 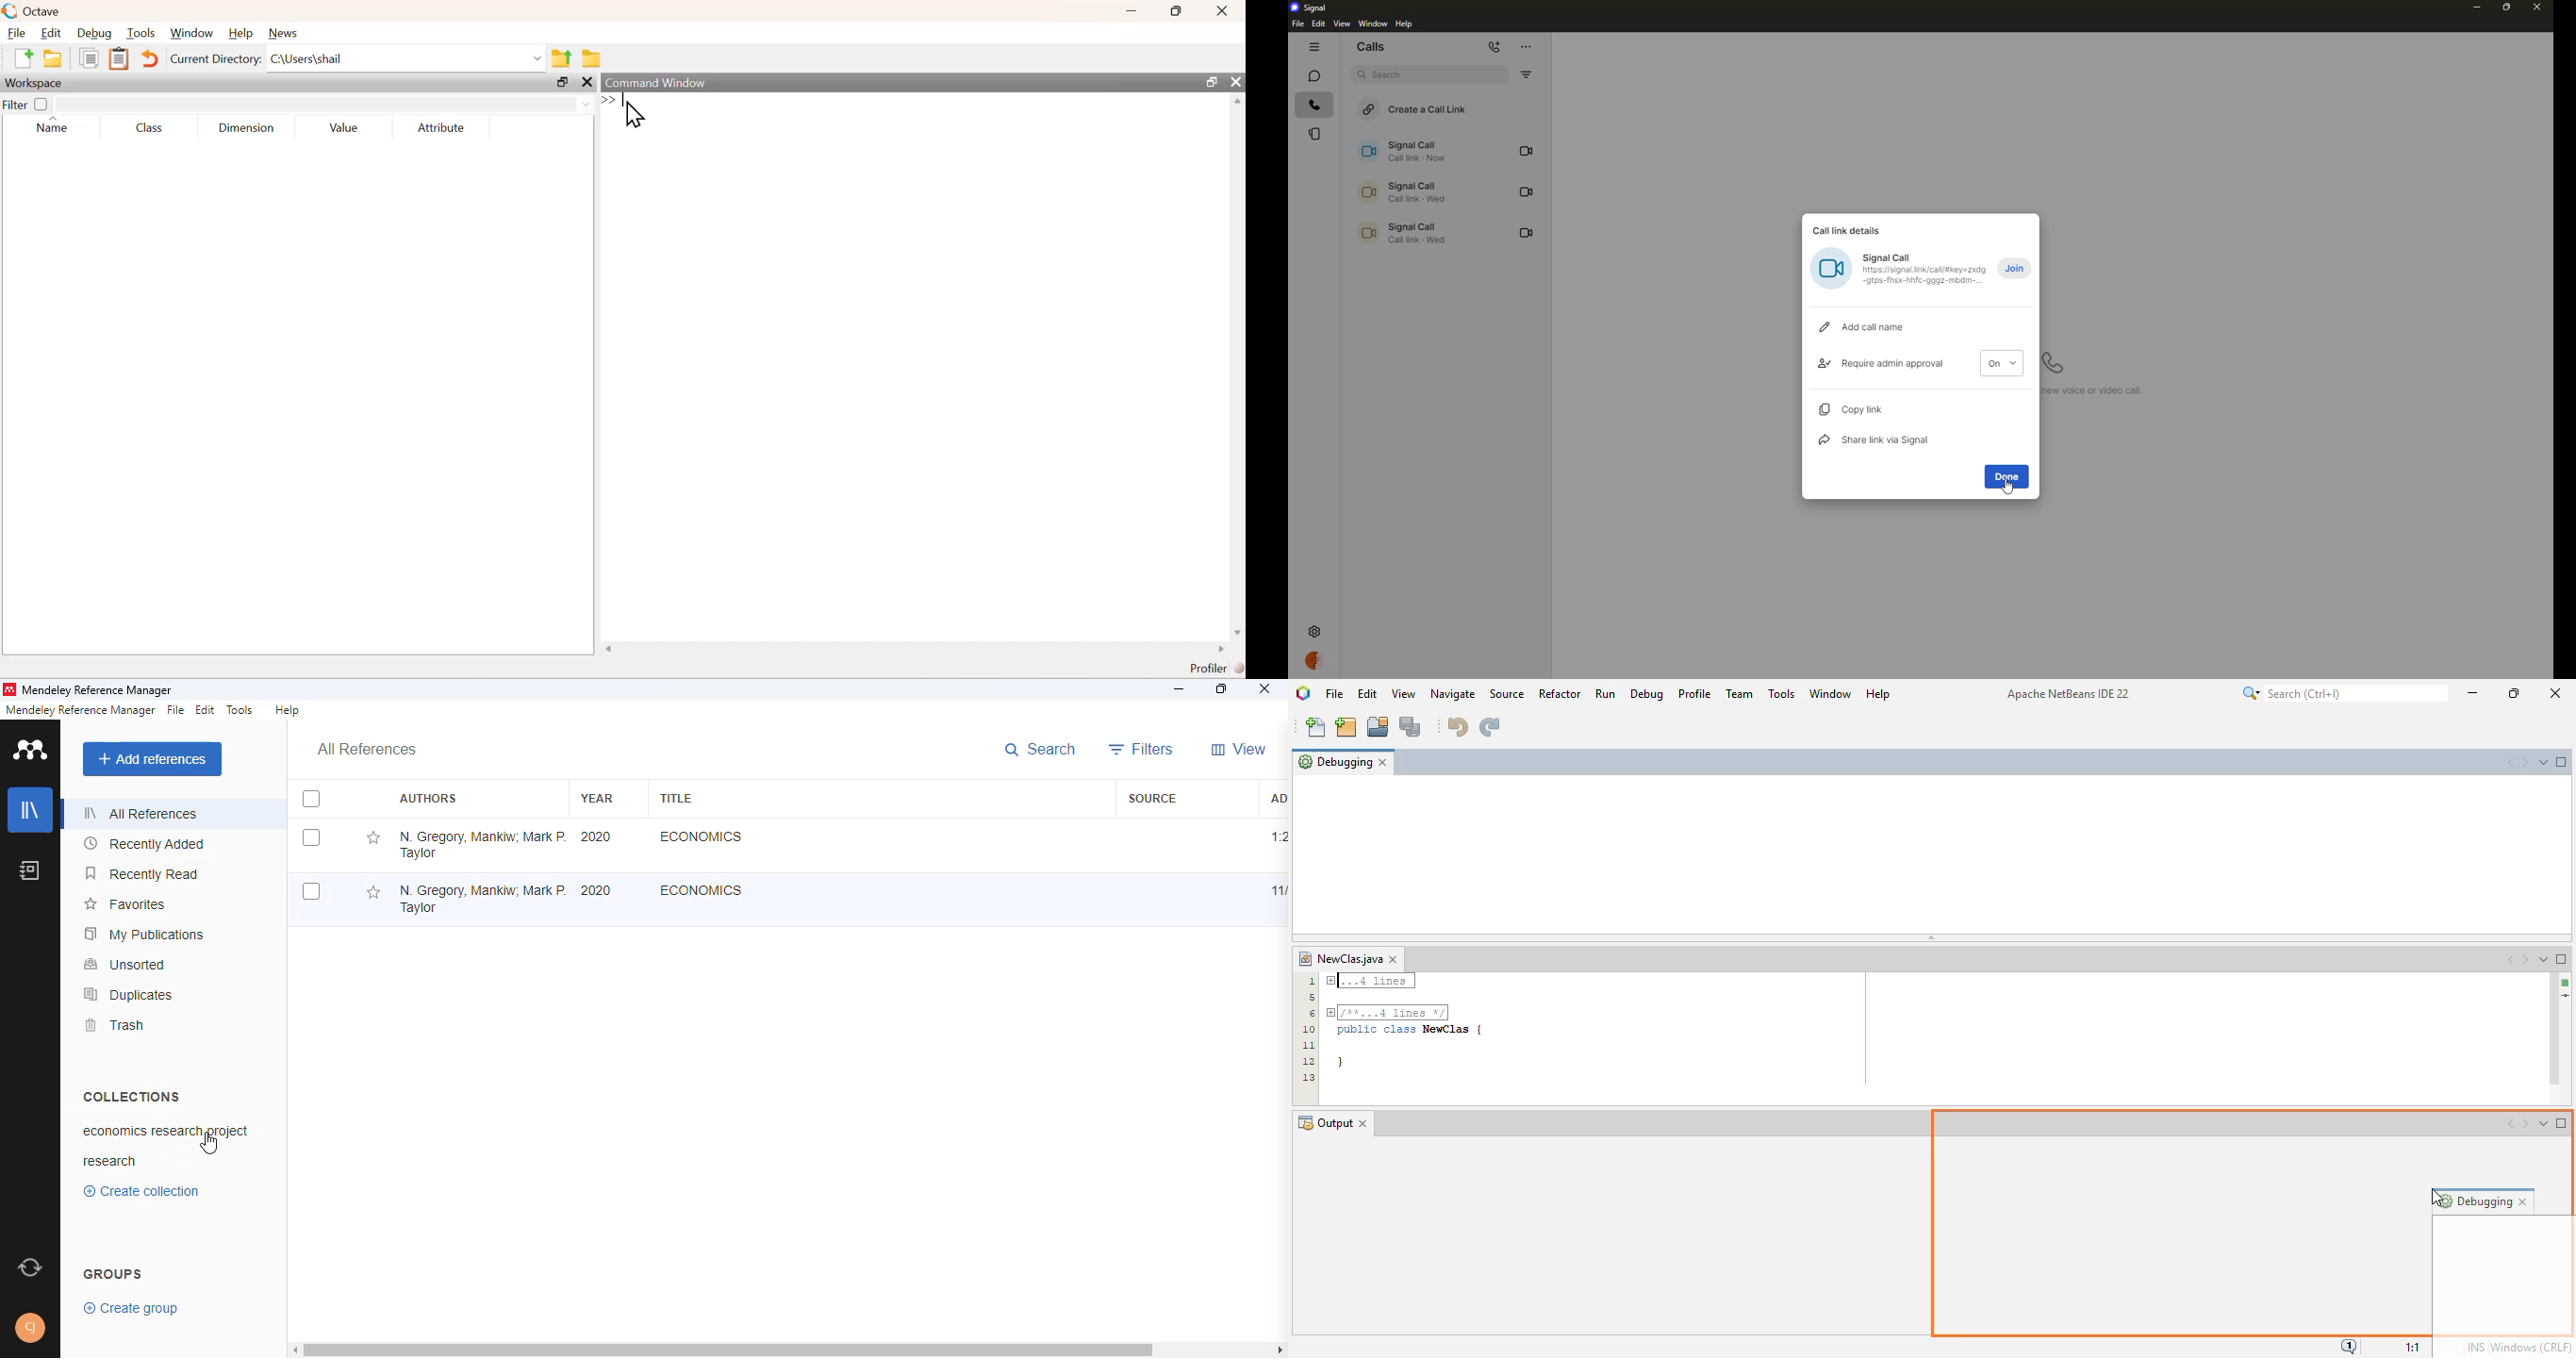 What do you see at coordinates (1314, 47) in the screenshot?
I see `hide tabs` at bounding box center [1314, 47].